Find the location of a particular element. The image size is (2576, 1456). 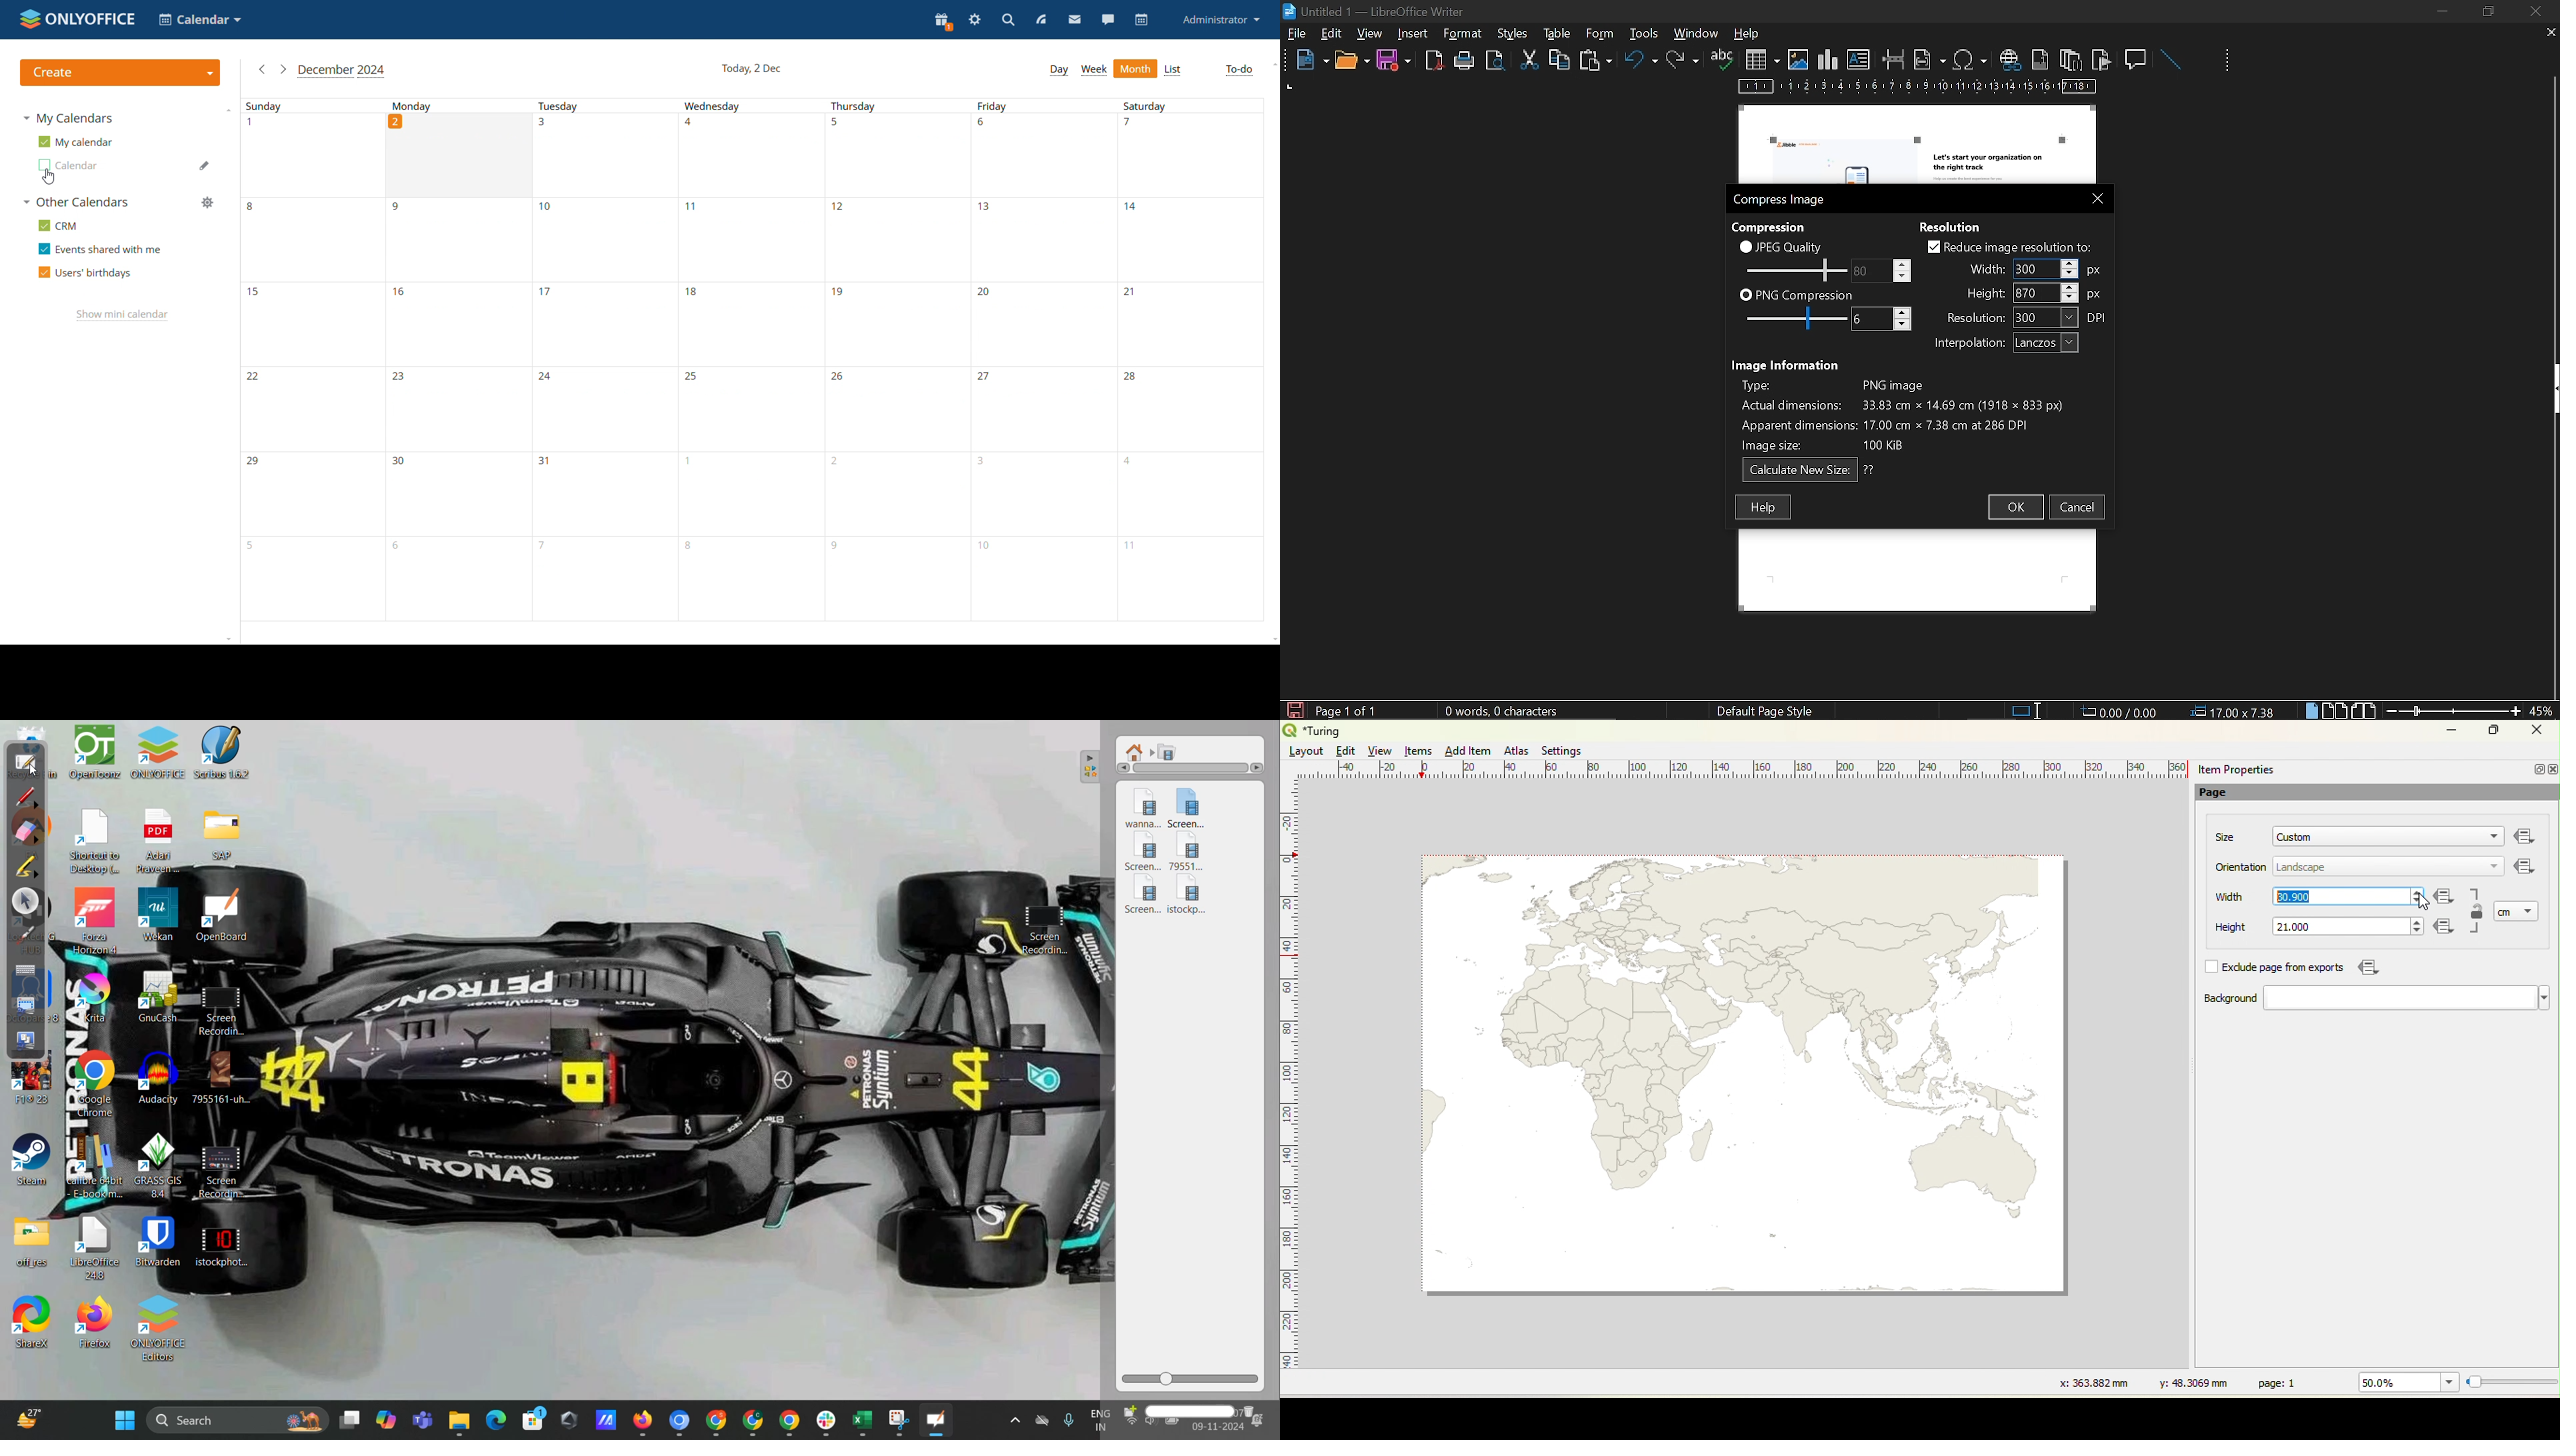

form is located at coordinates (1646, 33).